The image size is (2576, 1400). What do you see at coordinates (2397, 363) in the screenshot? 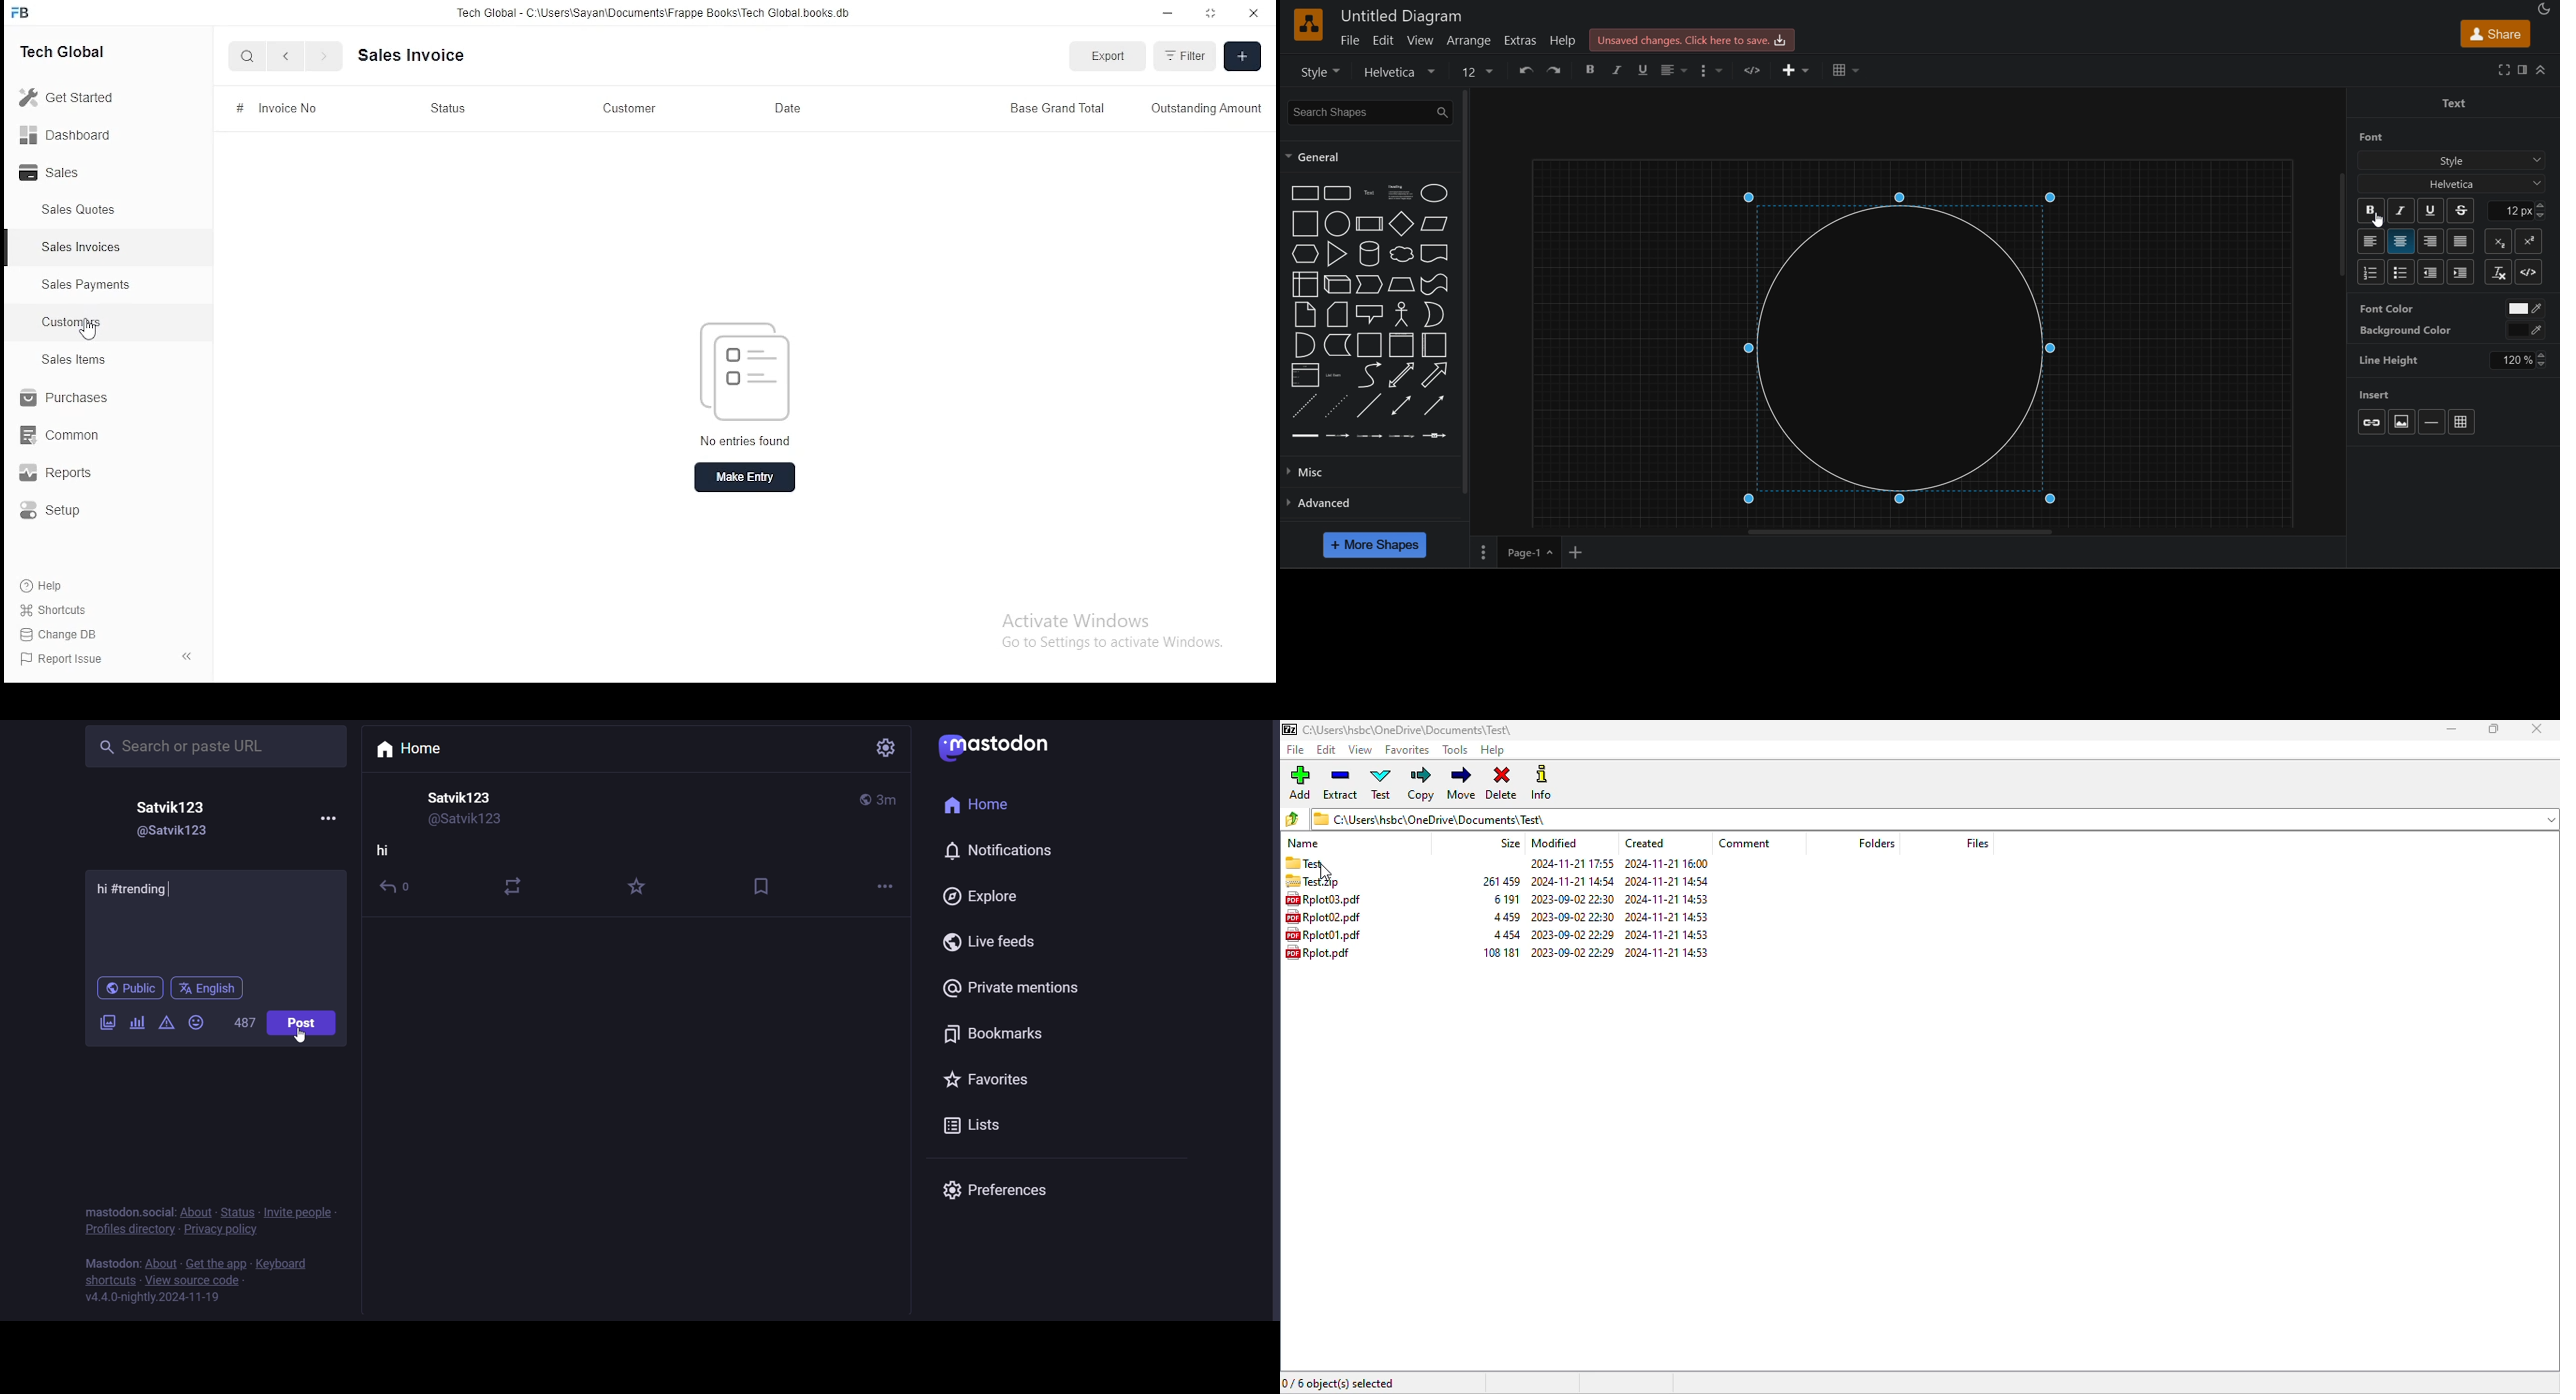
I see `line height ` at bounding box center [2397, 363].